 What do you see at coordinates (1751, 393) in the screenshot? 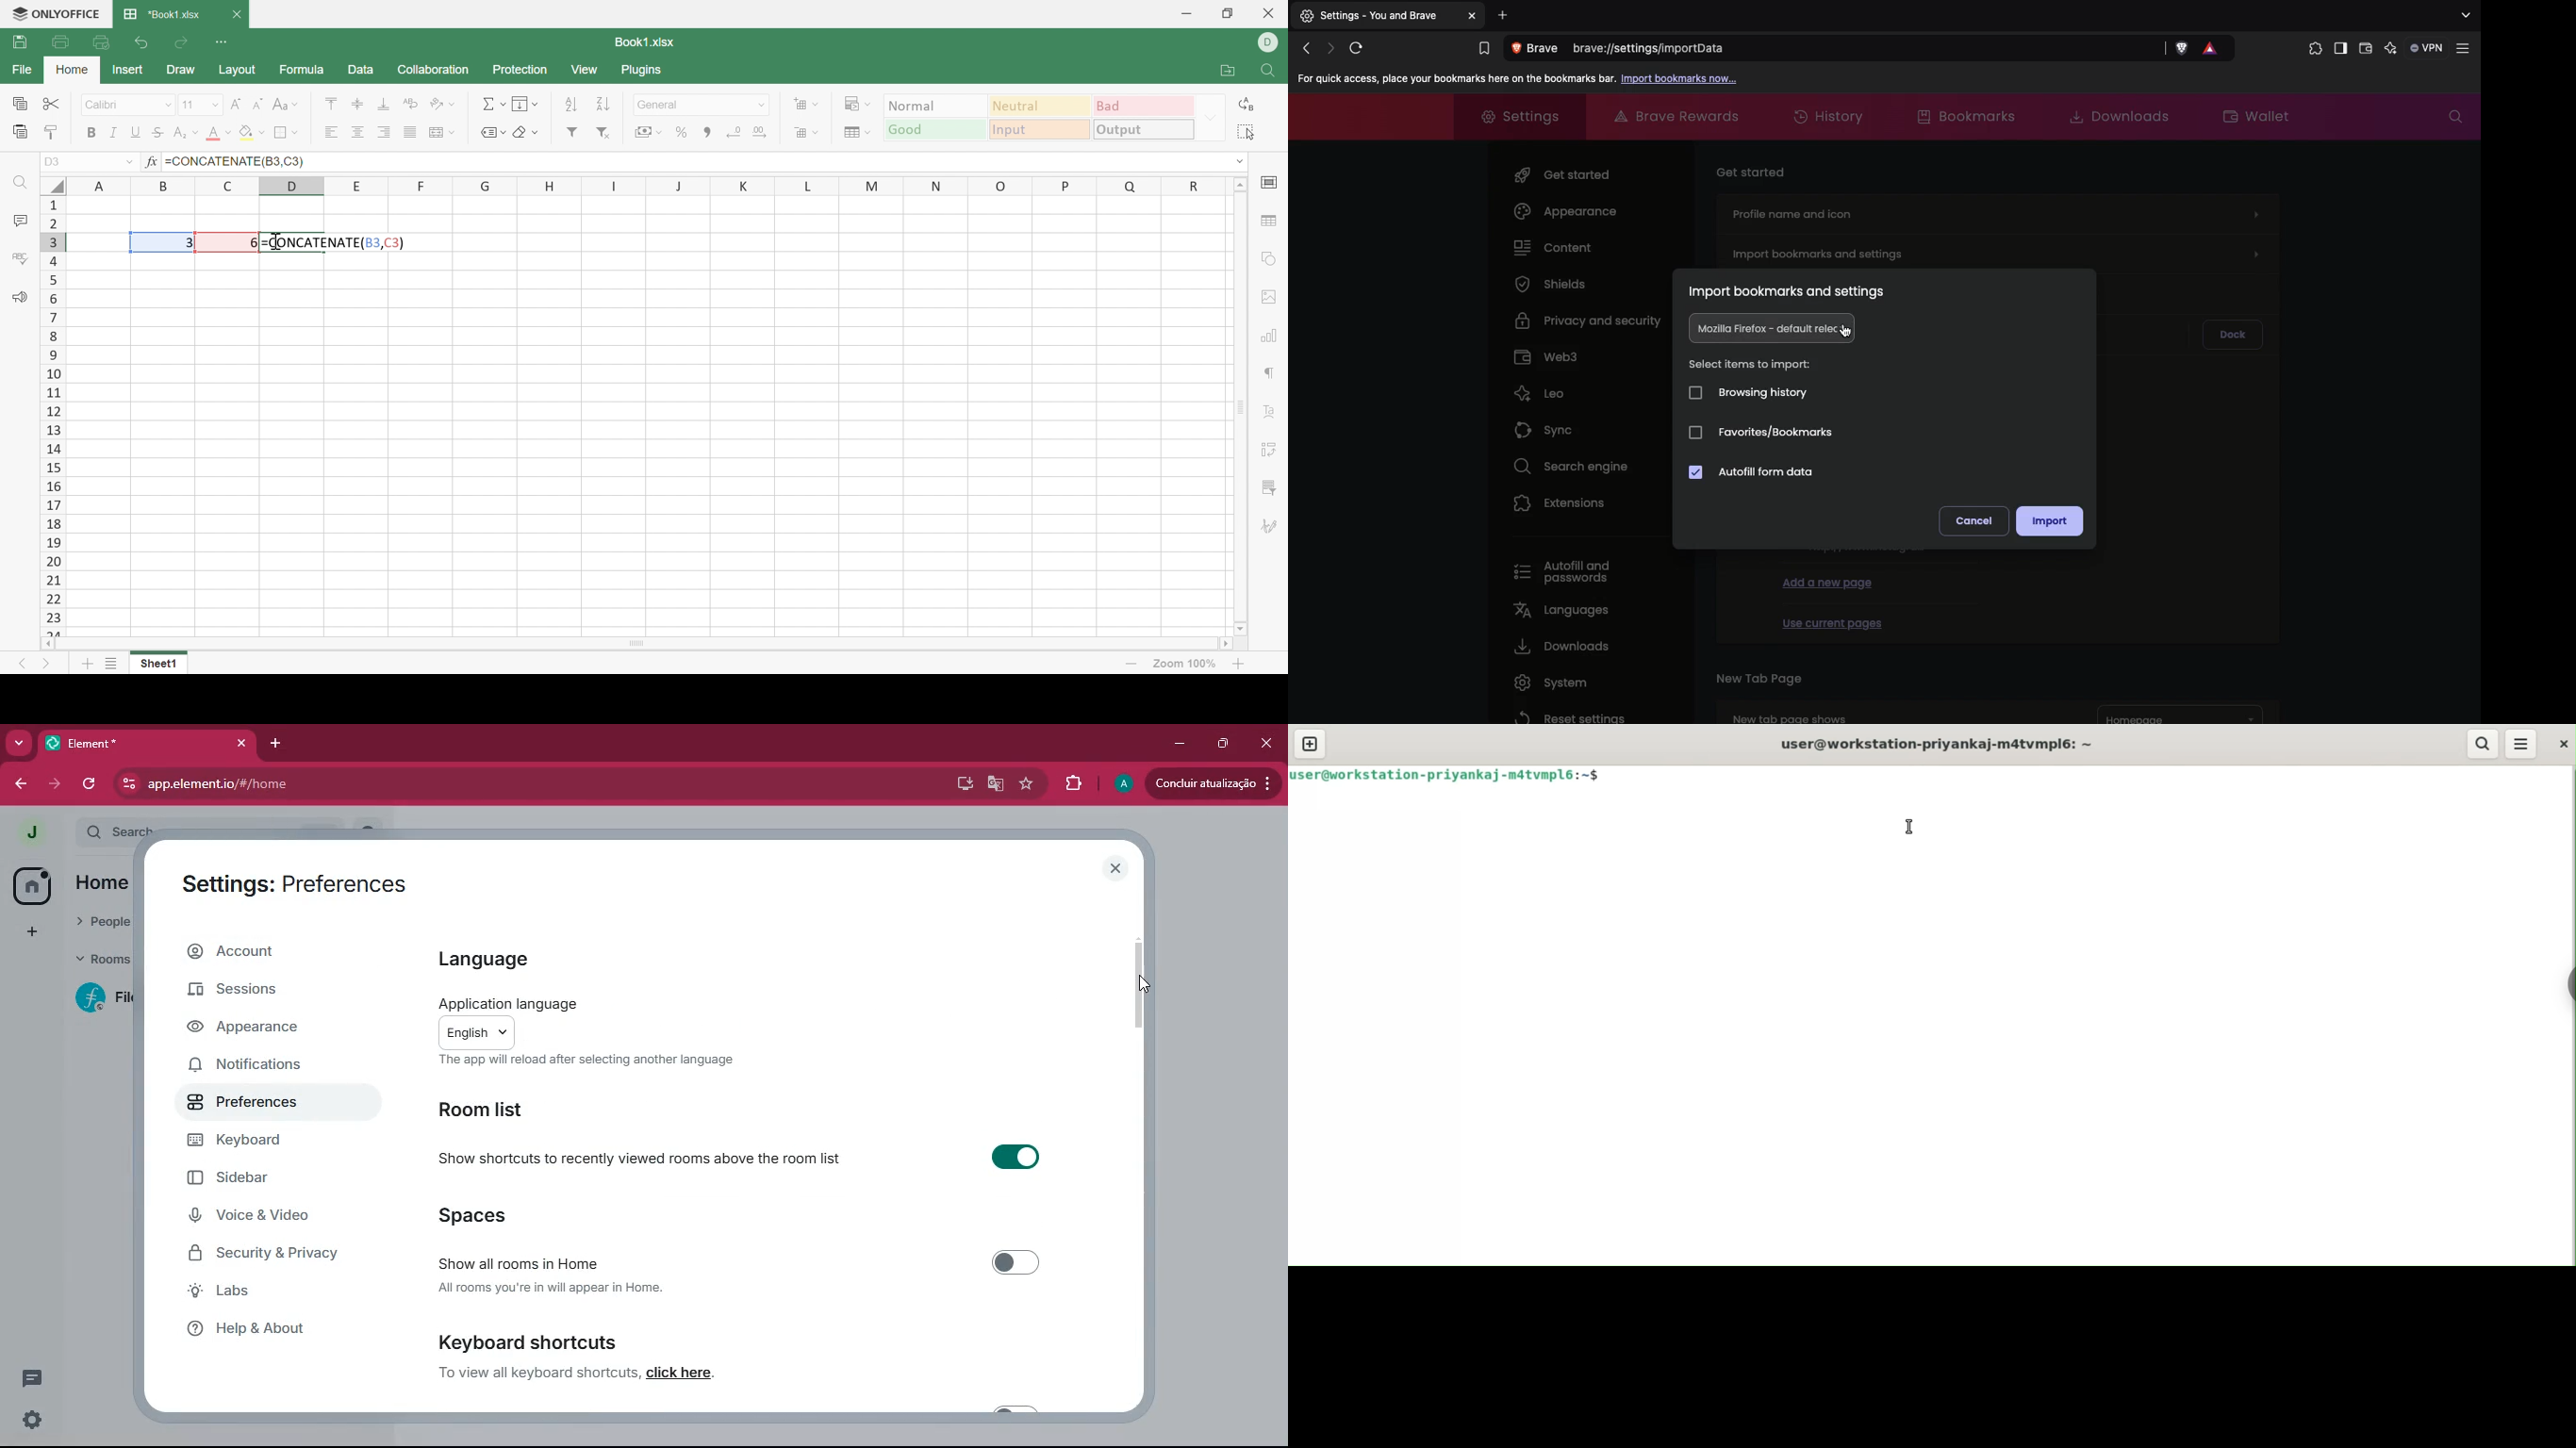
I see `Browsing history` at bounding box center [1751, 393].